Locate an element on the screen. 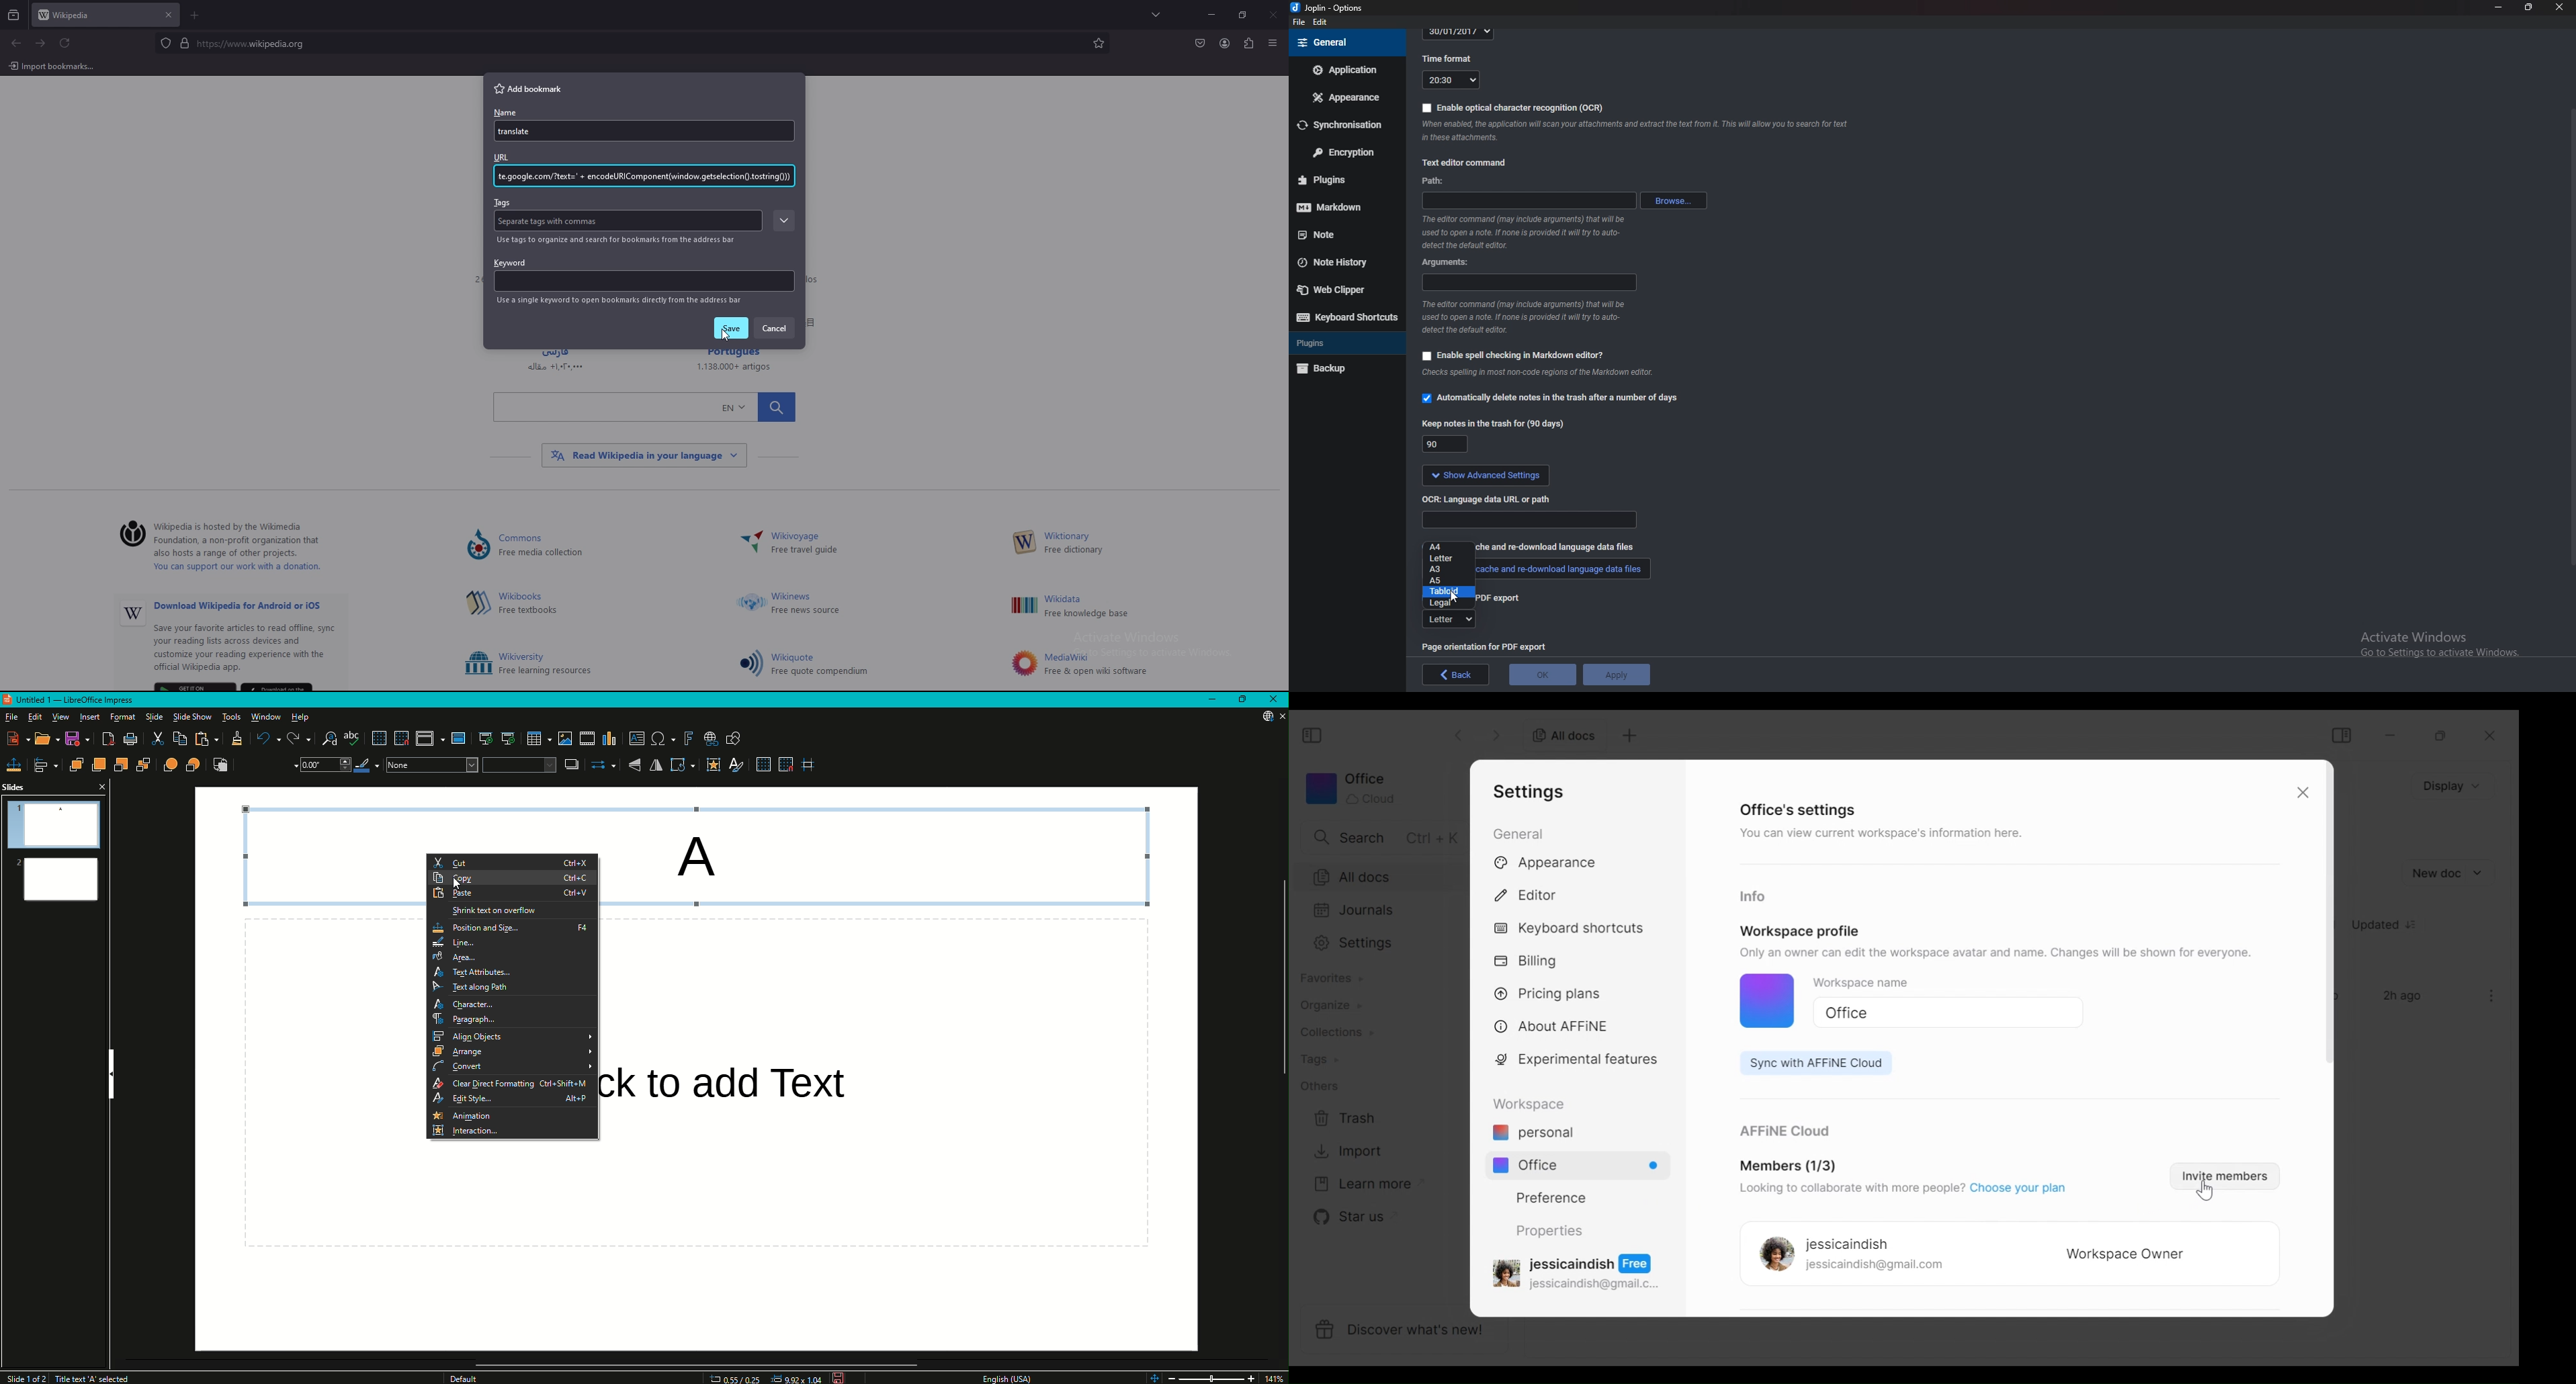 The width and height of the screenshot is (2576, 1400). Insert Special Characters is located at coordinates (660, 738).